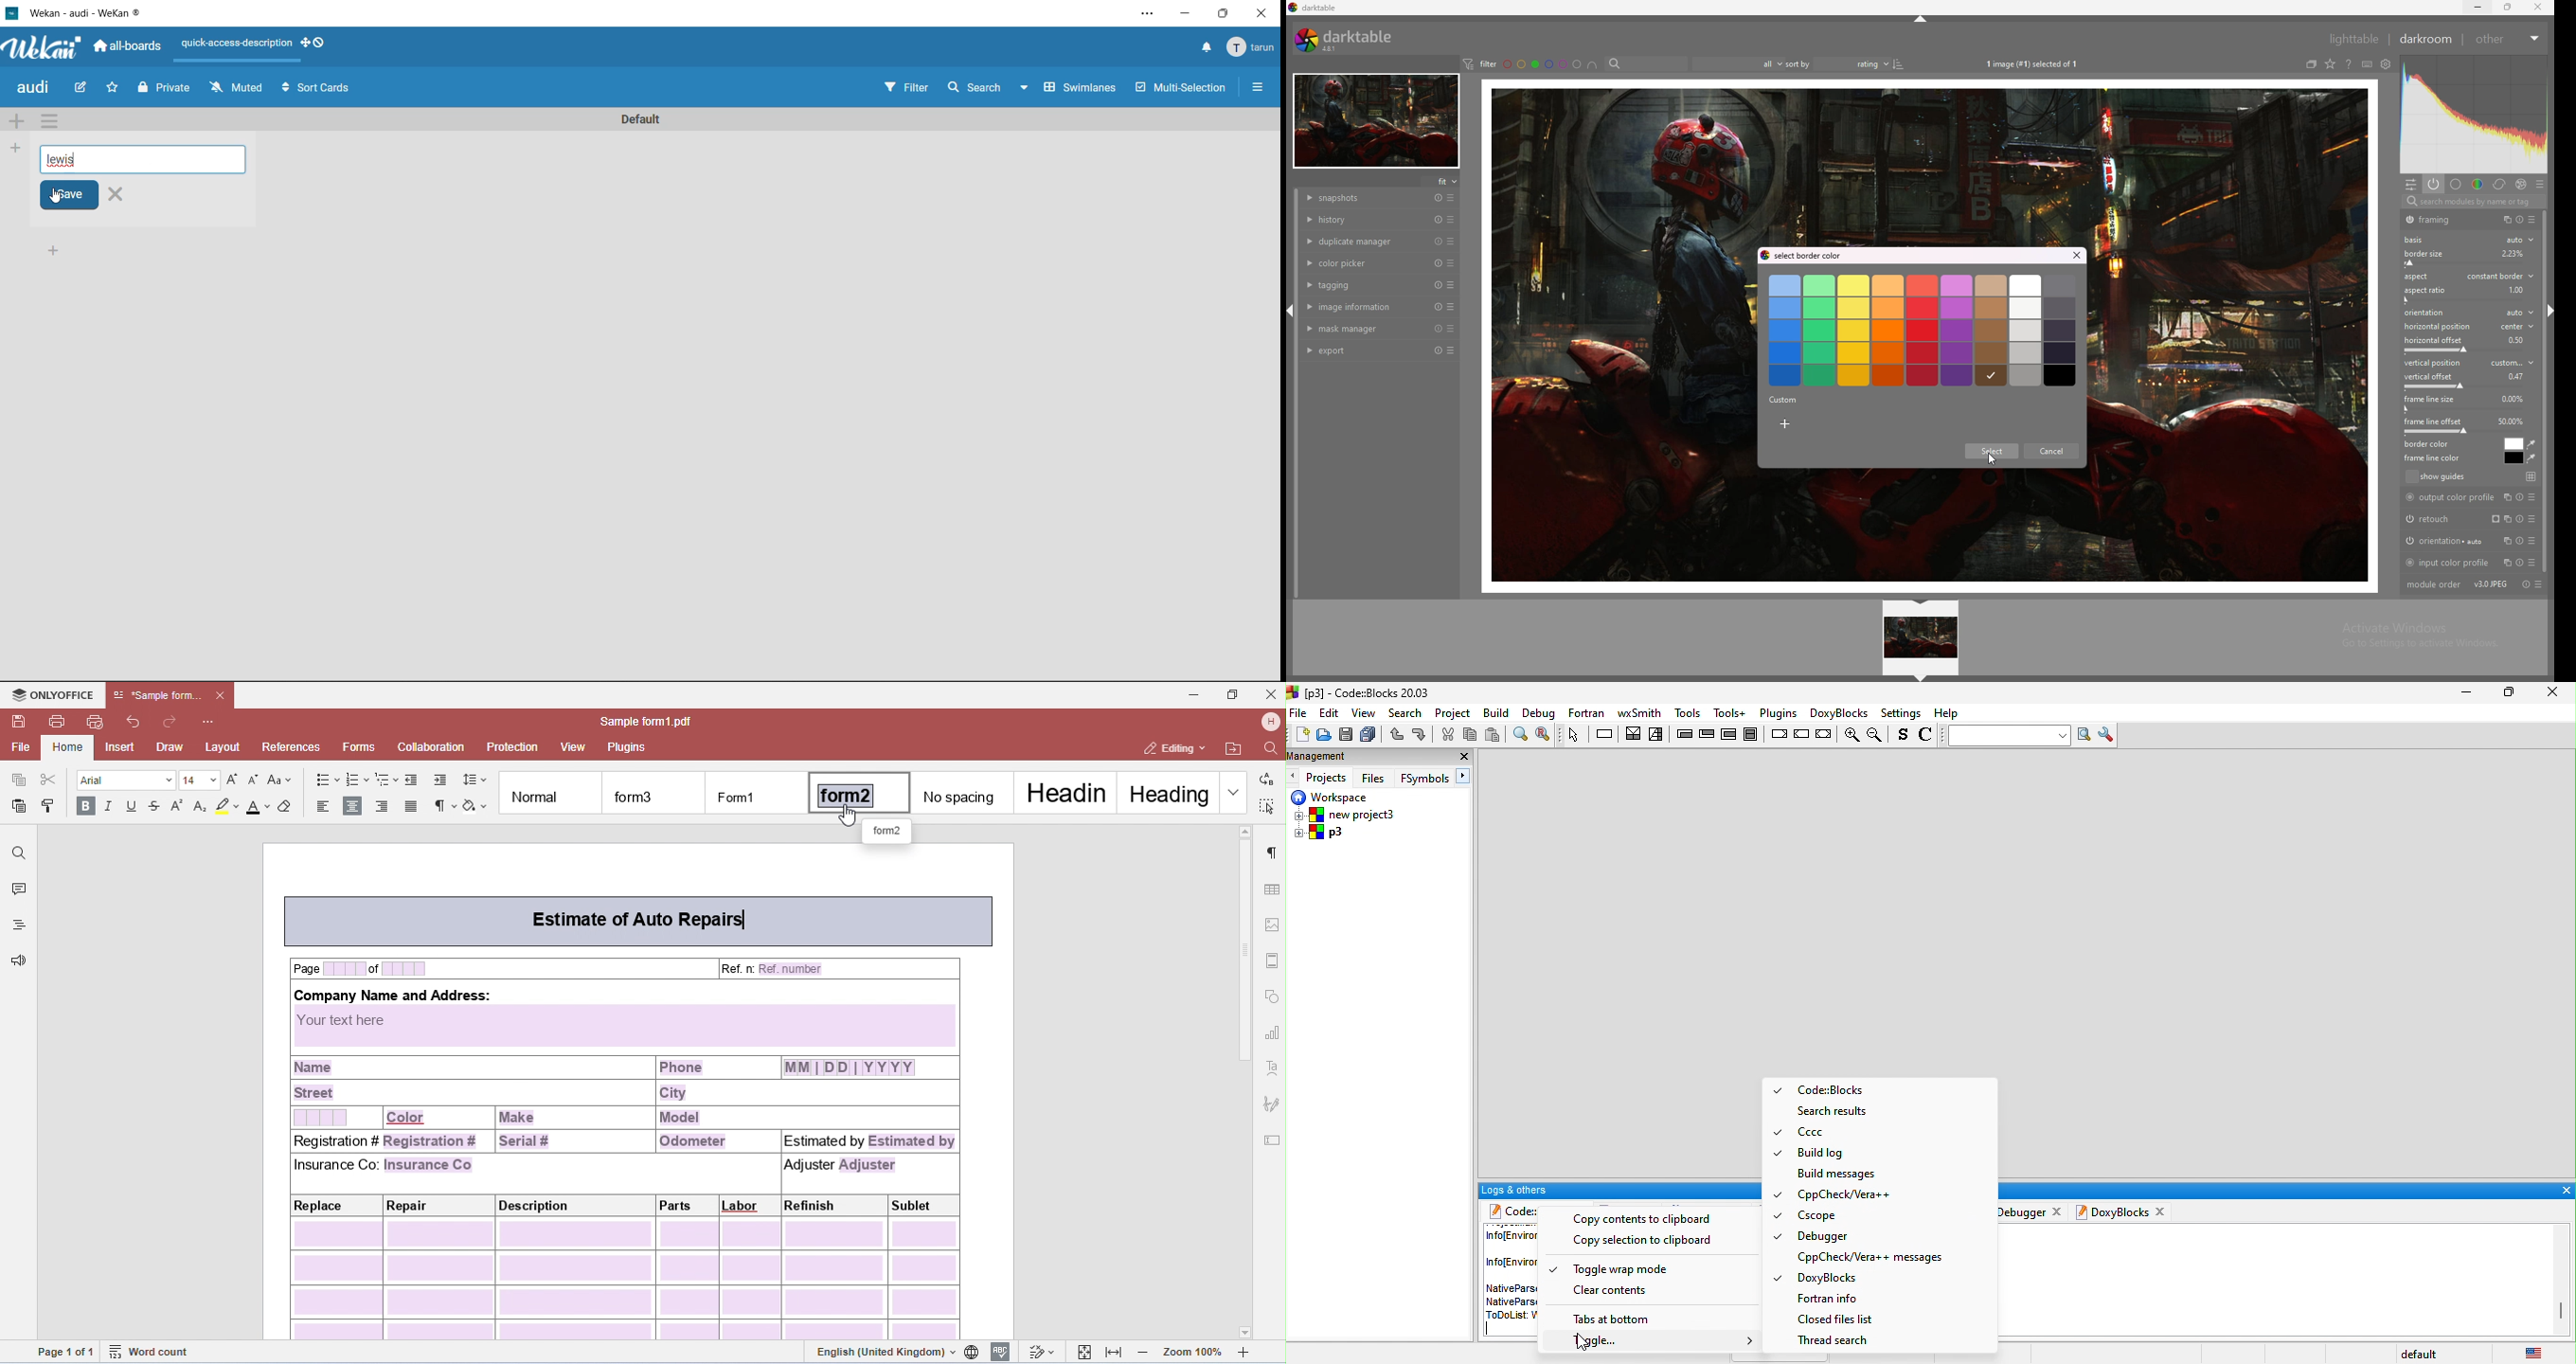 This screenshot has height=1372, width=2576. Describe the element at coordinates (2329, 64) in the screenshot. I see `change type of overlays shown` at that location.